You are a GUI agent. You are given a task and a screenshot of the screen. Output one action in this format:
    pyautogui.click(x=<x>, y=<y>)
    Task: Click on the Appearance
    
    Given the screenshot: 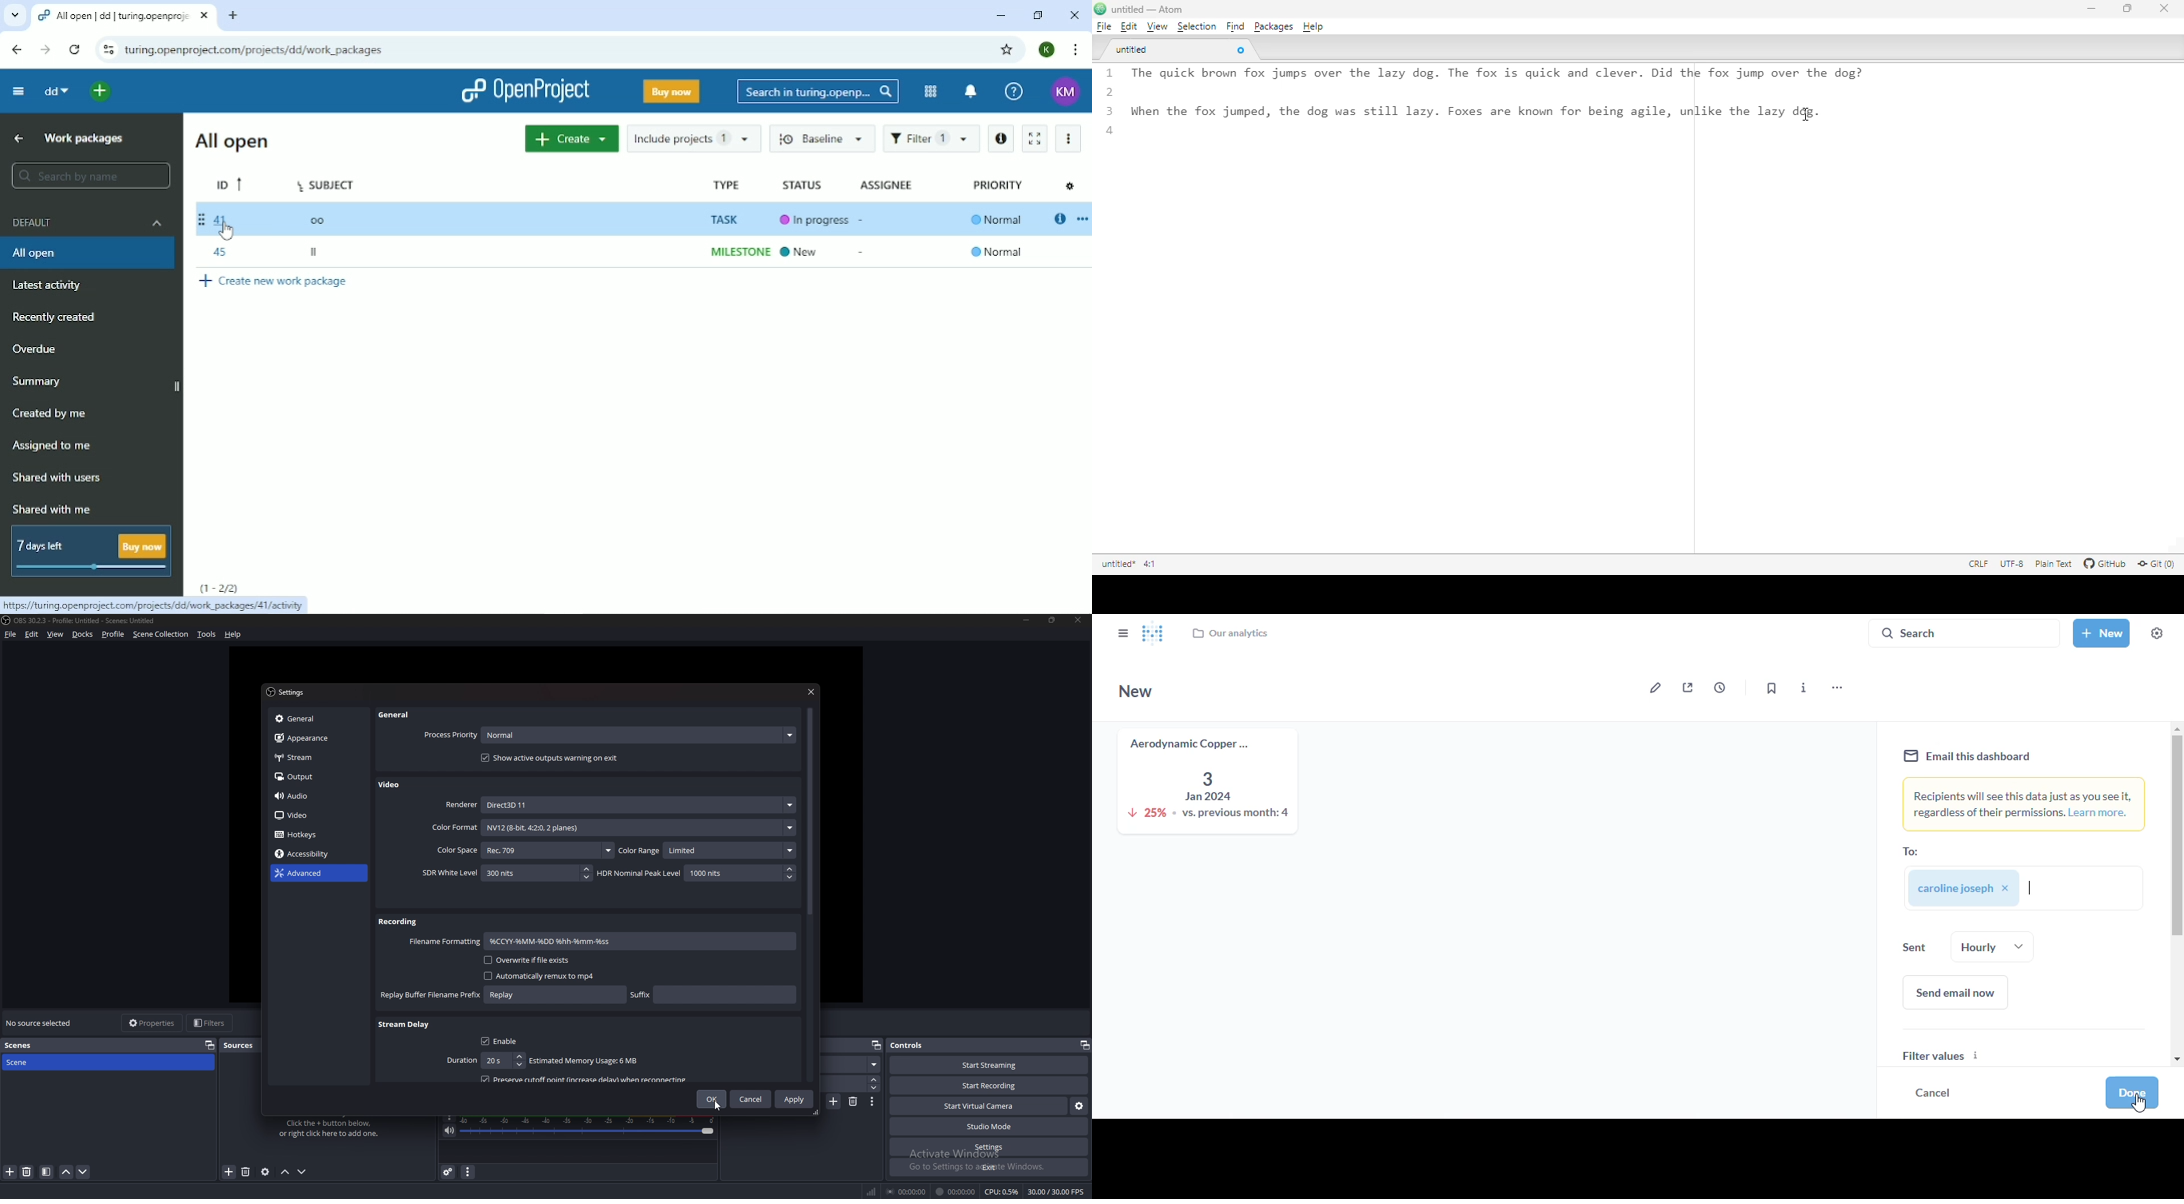 What is the action you would take?
    pyautogui.click(x=313, y=738)
    